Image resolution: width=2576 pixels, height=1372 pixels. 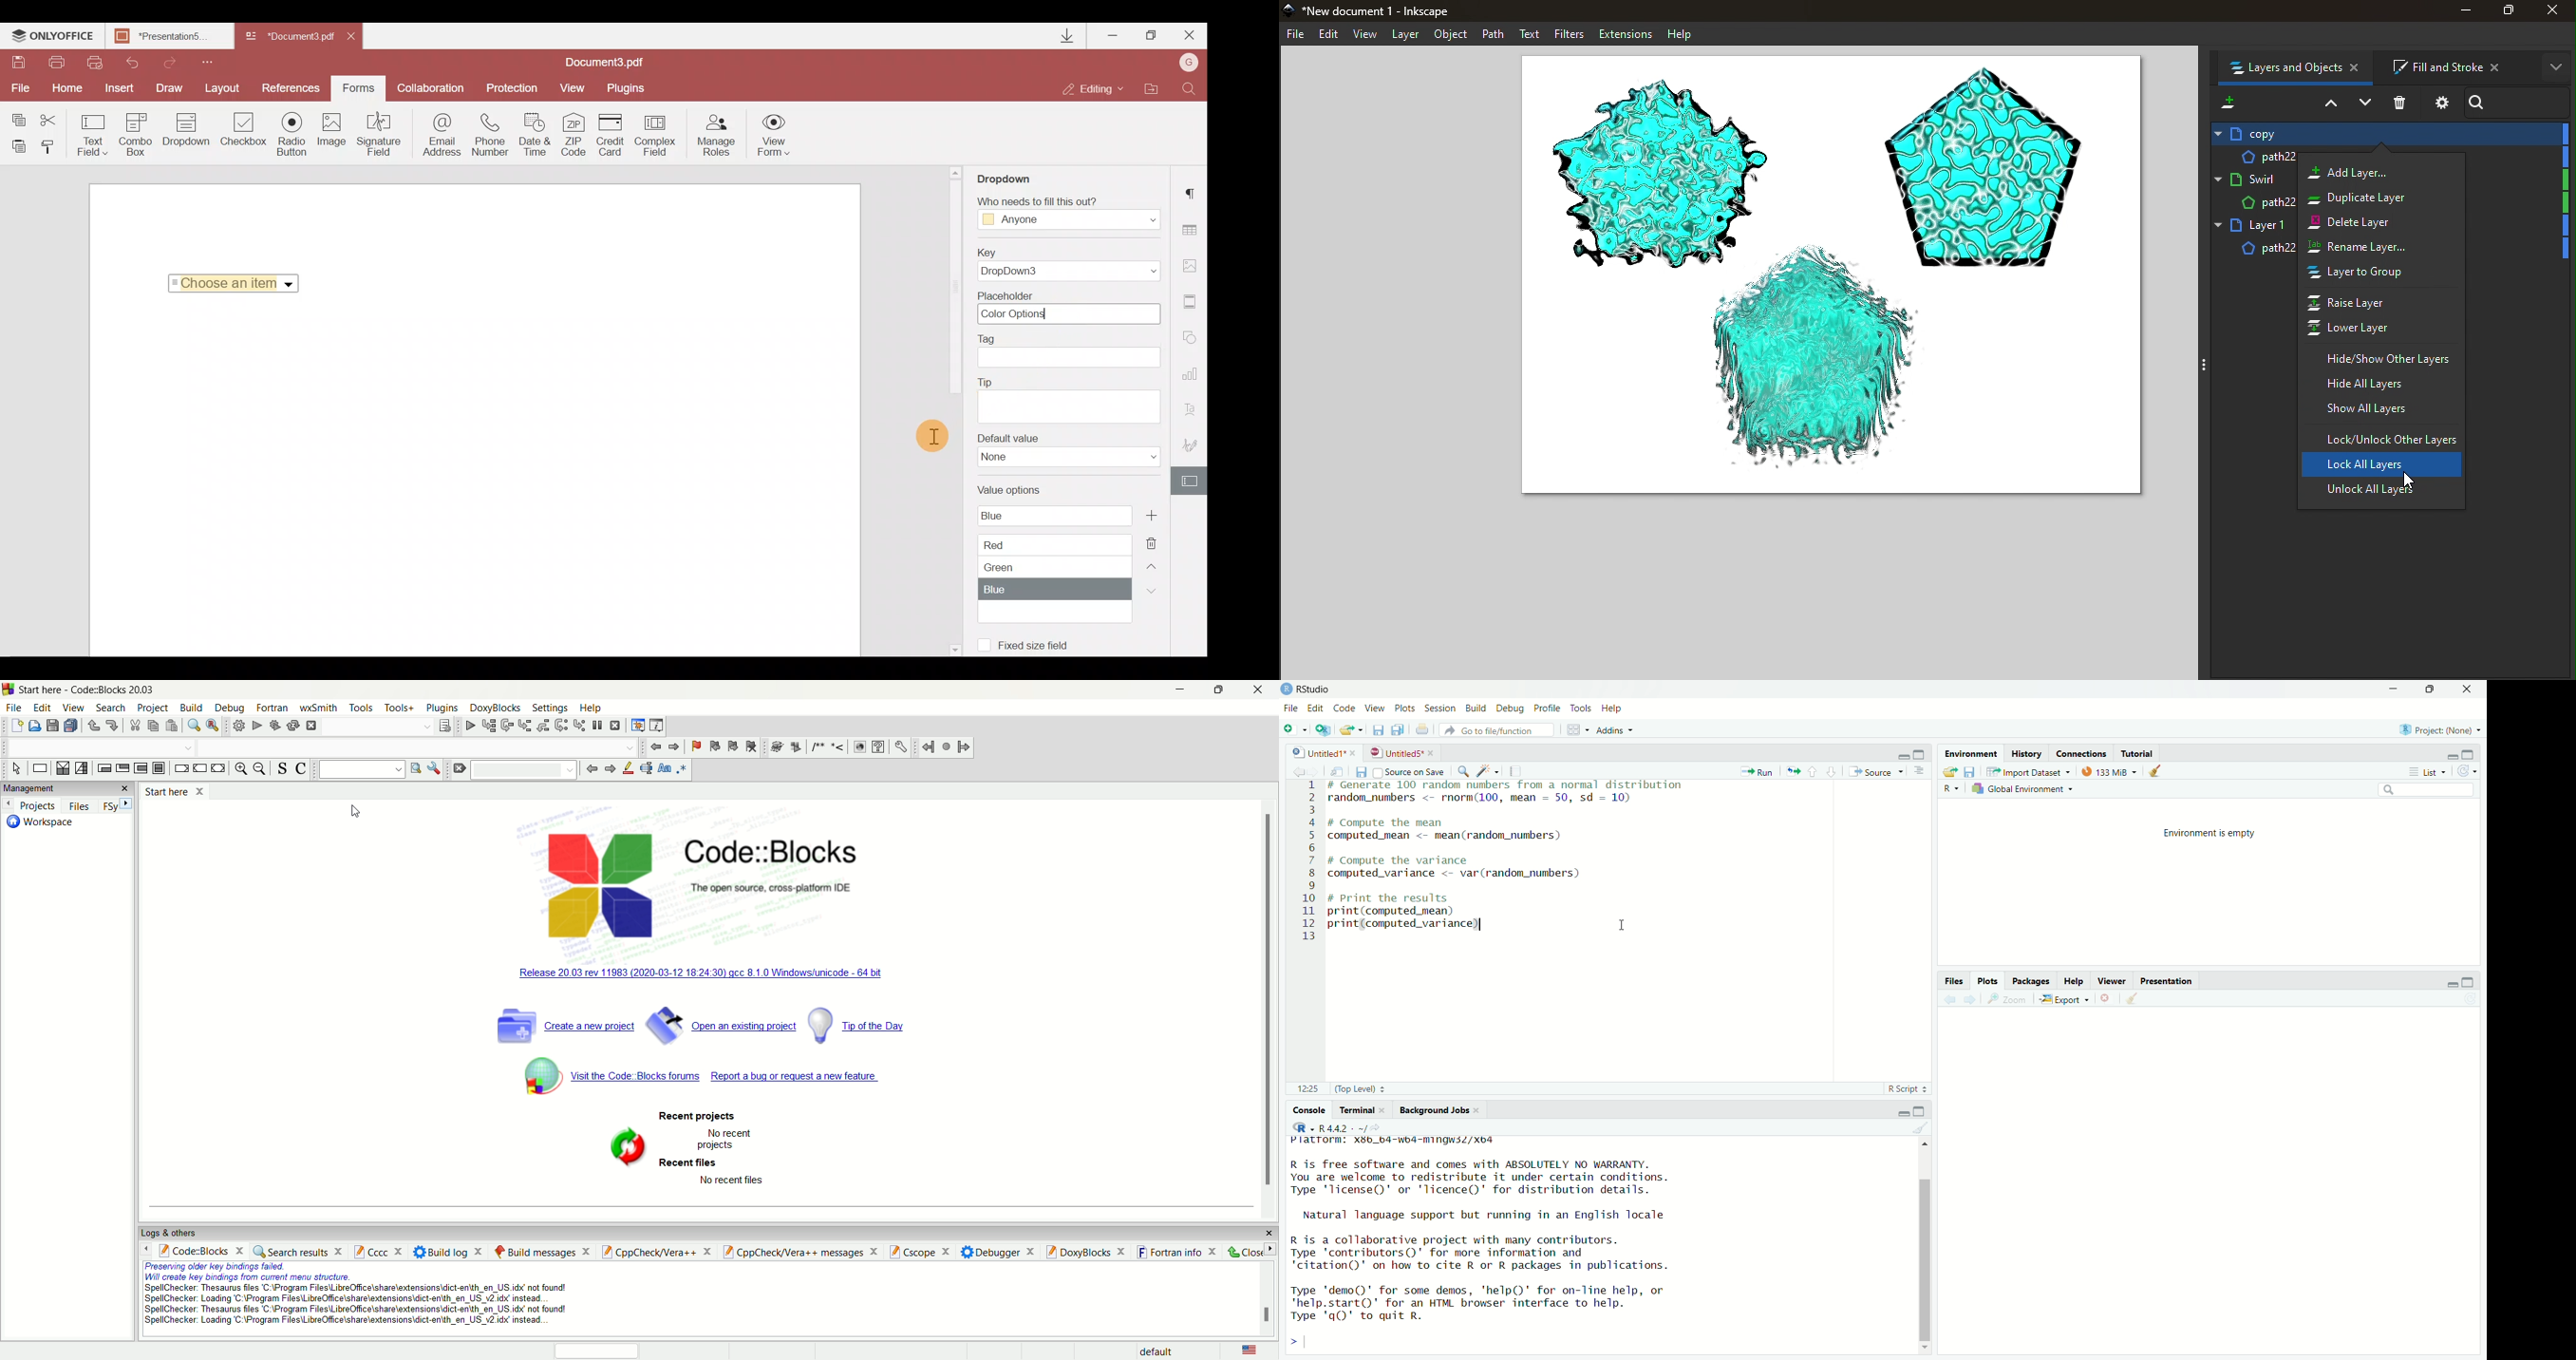 What do you see at coordinates (2328, 104) in the screenshot?
I see `Raise selection one step` at bounding box center [2328, 104].